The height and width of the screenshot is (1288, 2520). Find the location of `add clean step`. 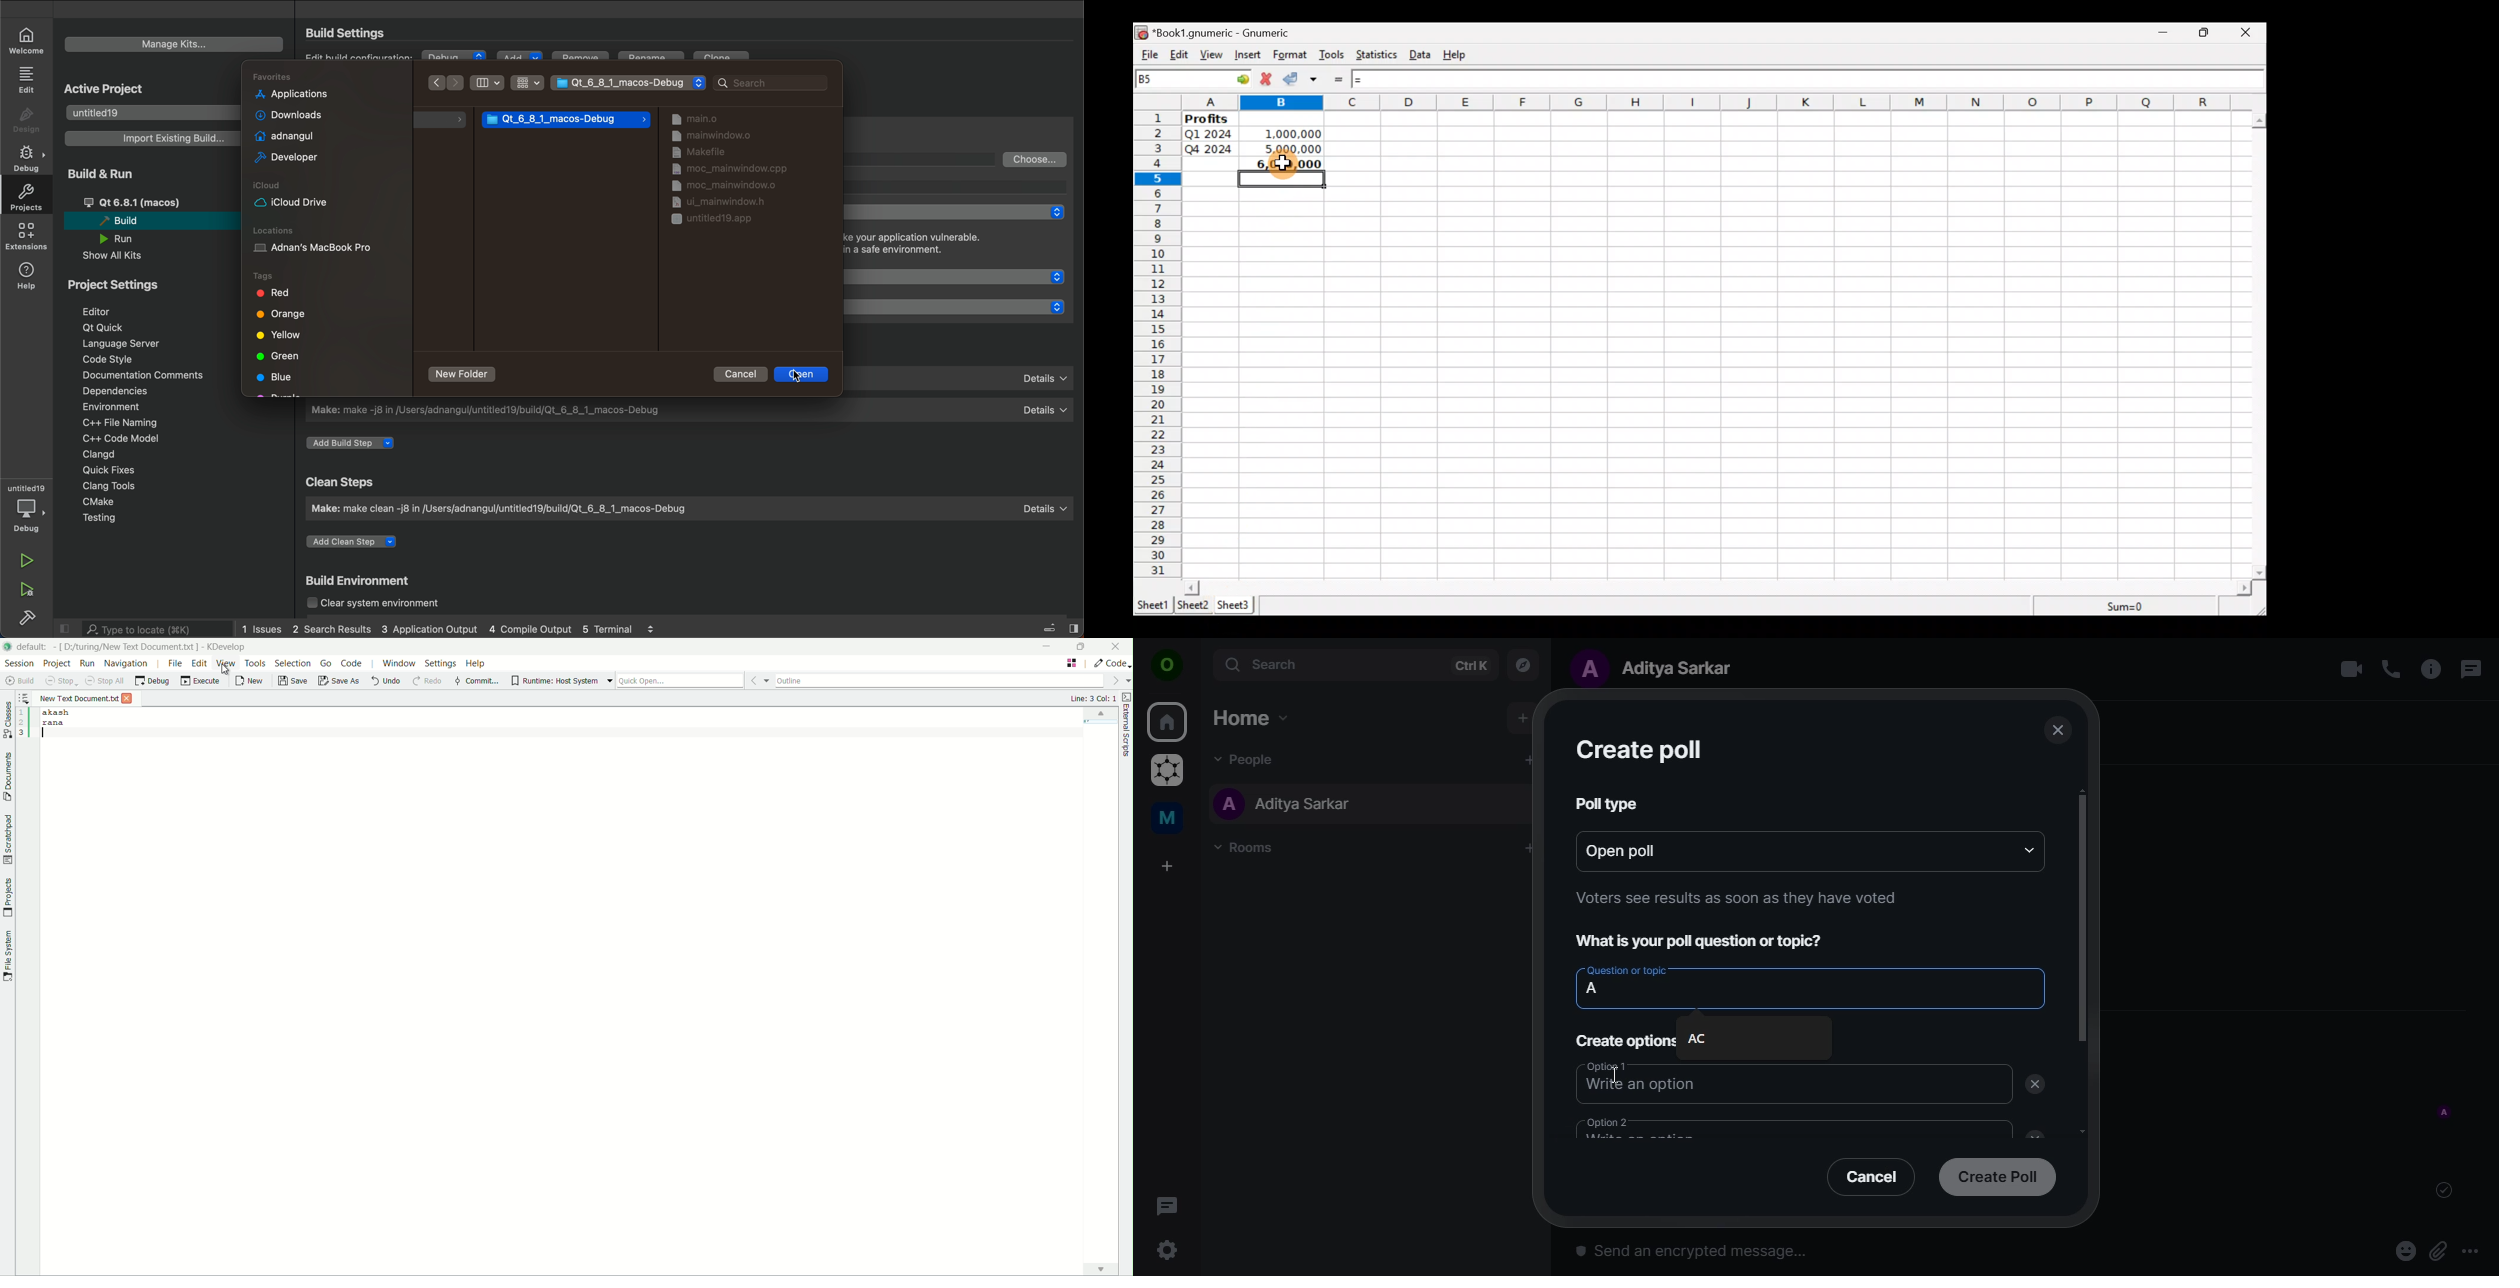

add clean step is located at coordinates (358, 544).